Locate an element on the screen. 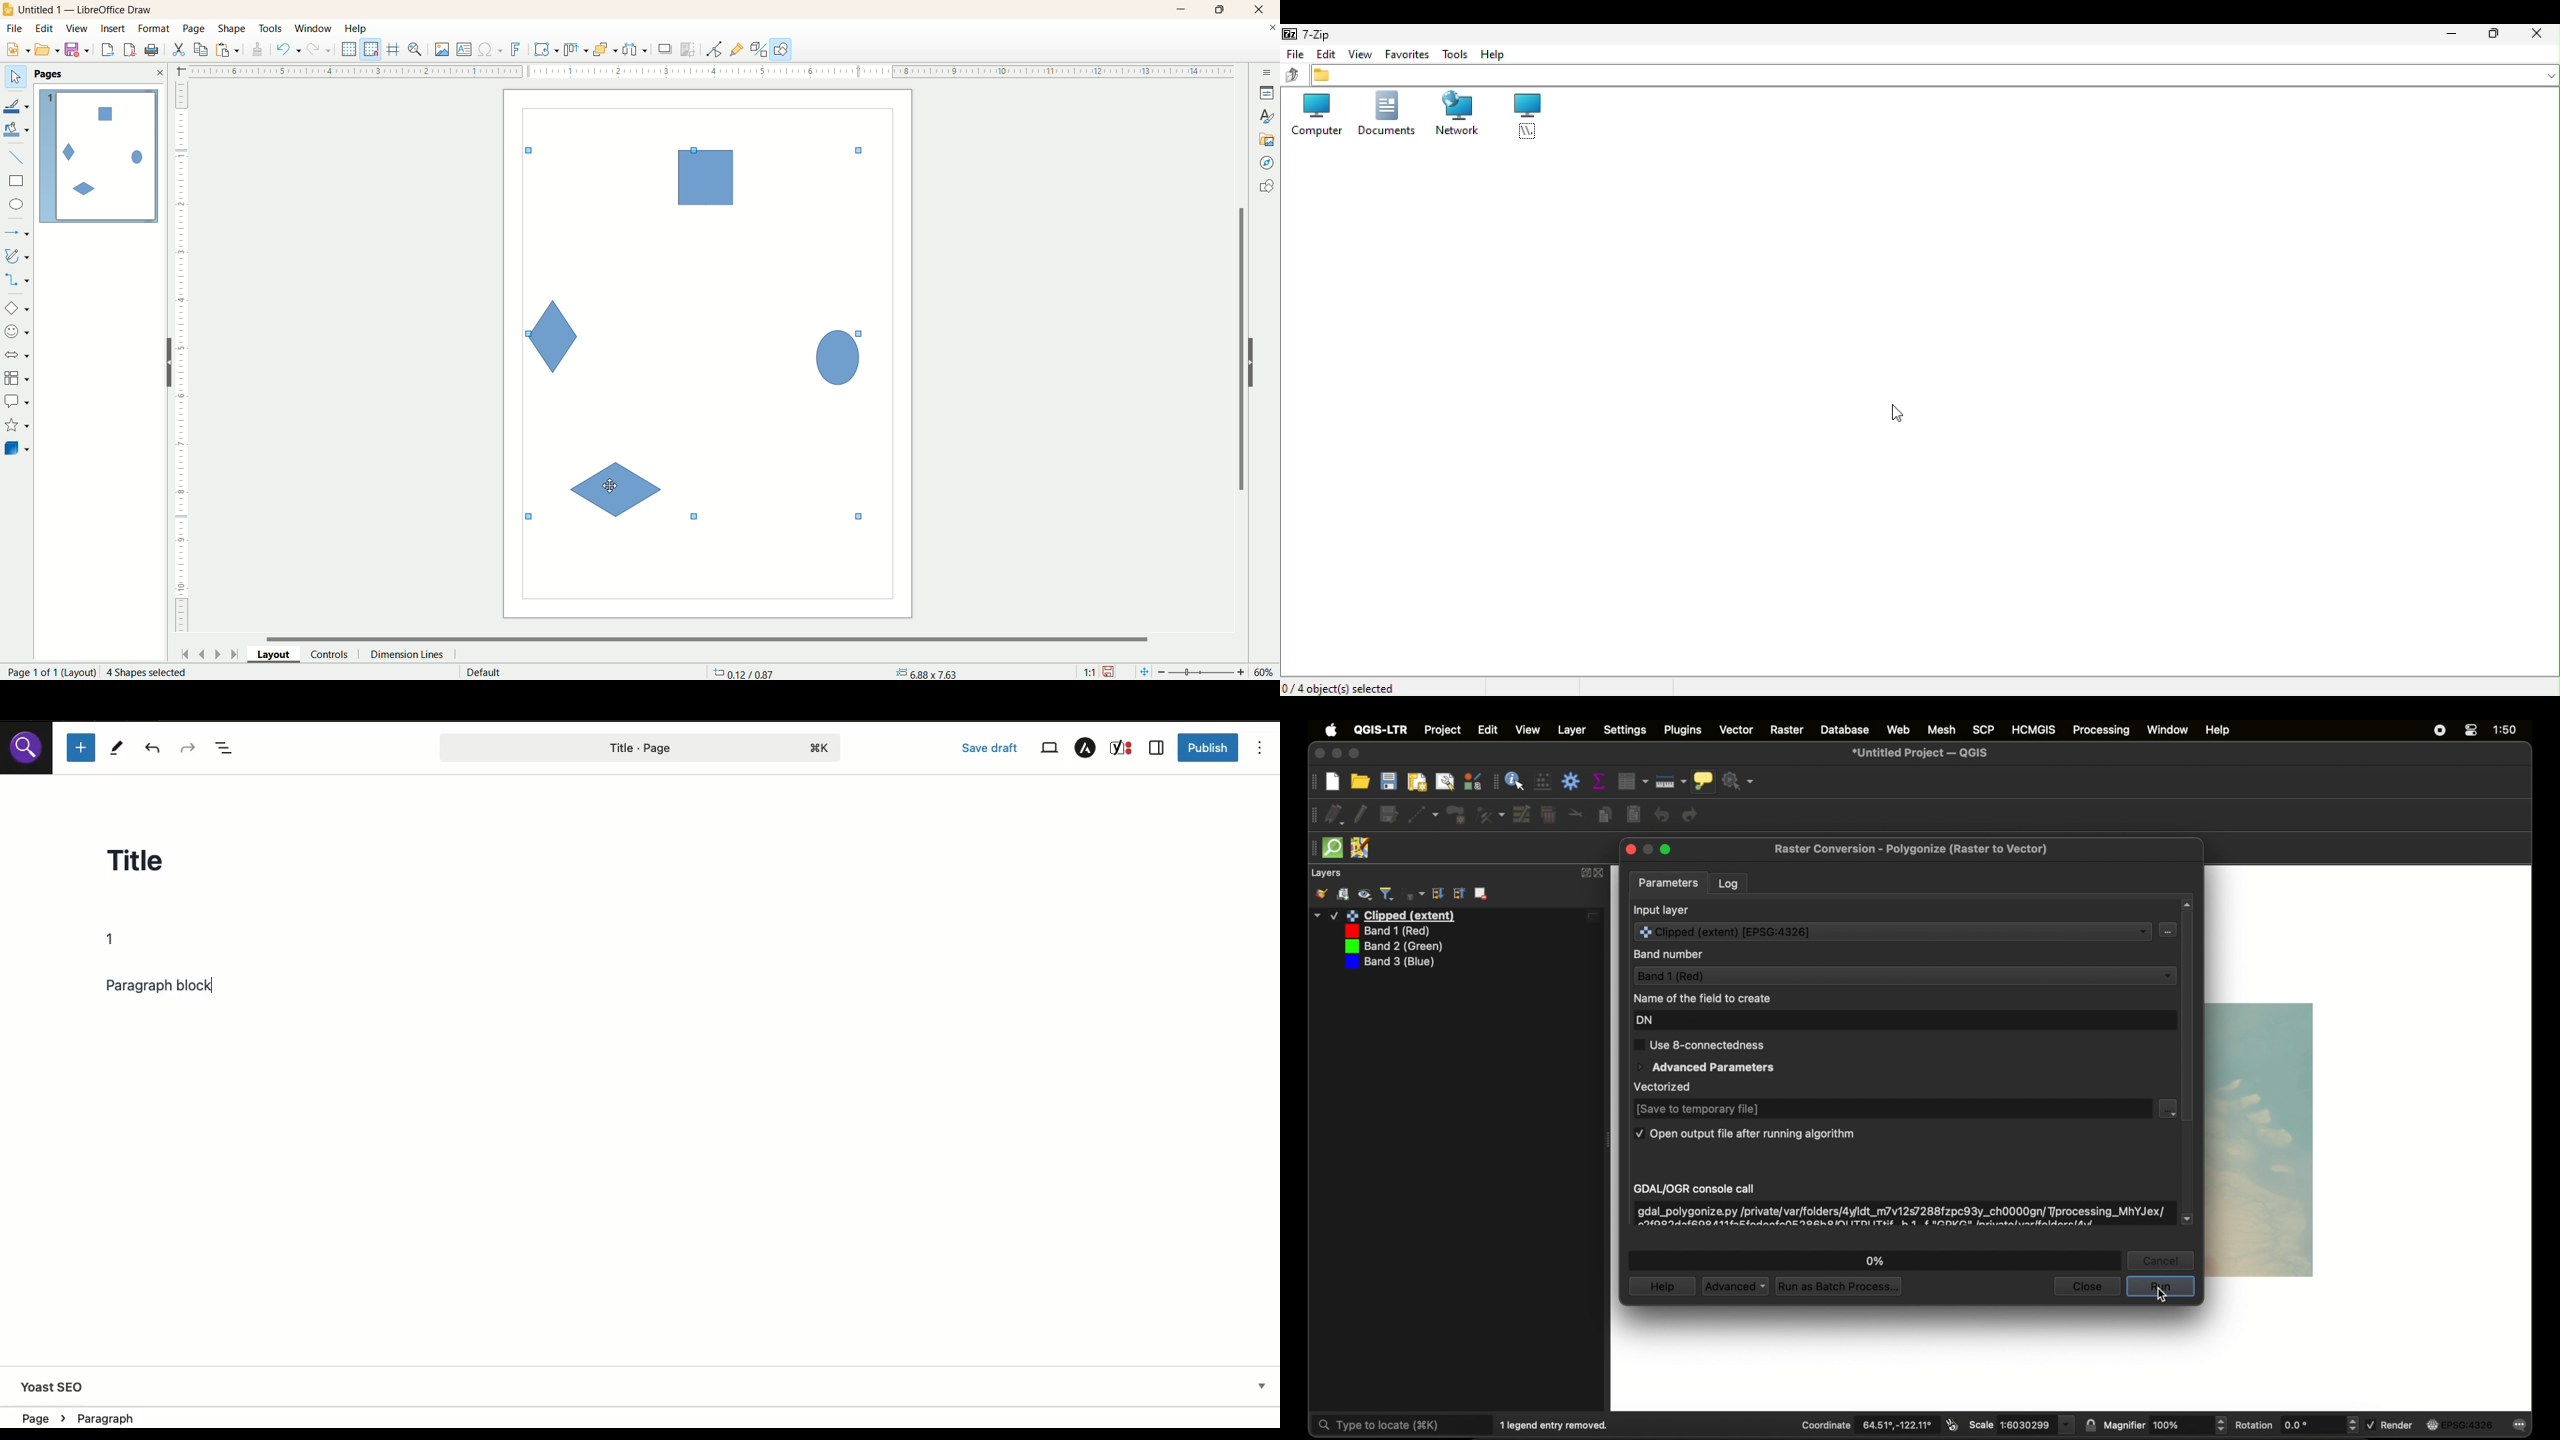 Image resolution: width=2576 pixels, height=1456 pixels. last page is located at coordinates (237, 653).